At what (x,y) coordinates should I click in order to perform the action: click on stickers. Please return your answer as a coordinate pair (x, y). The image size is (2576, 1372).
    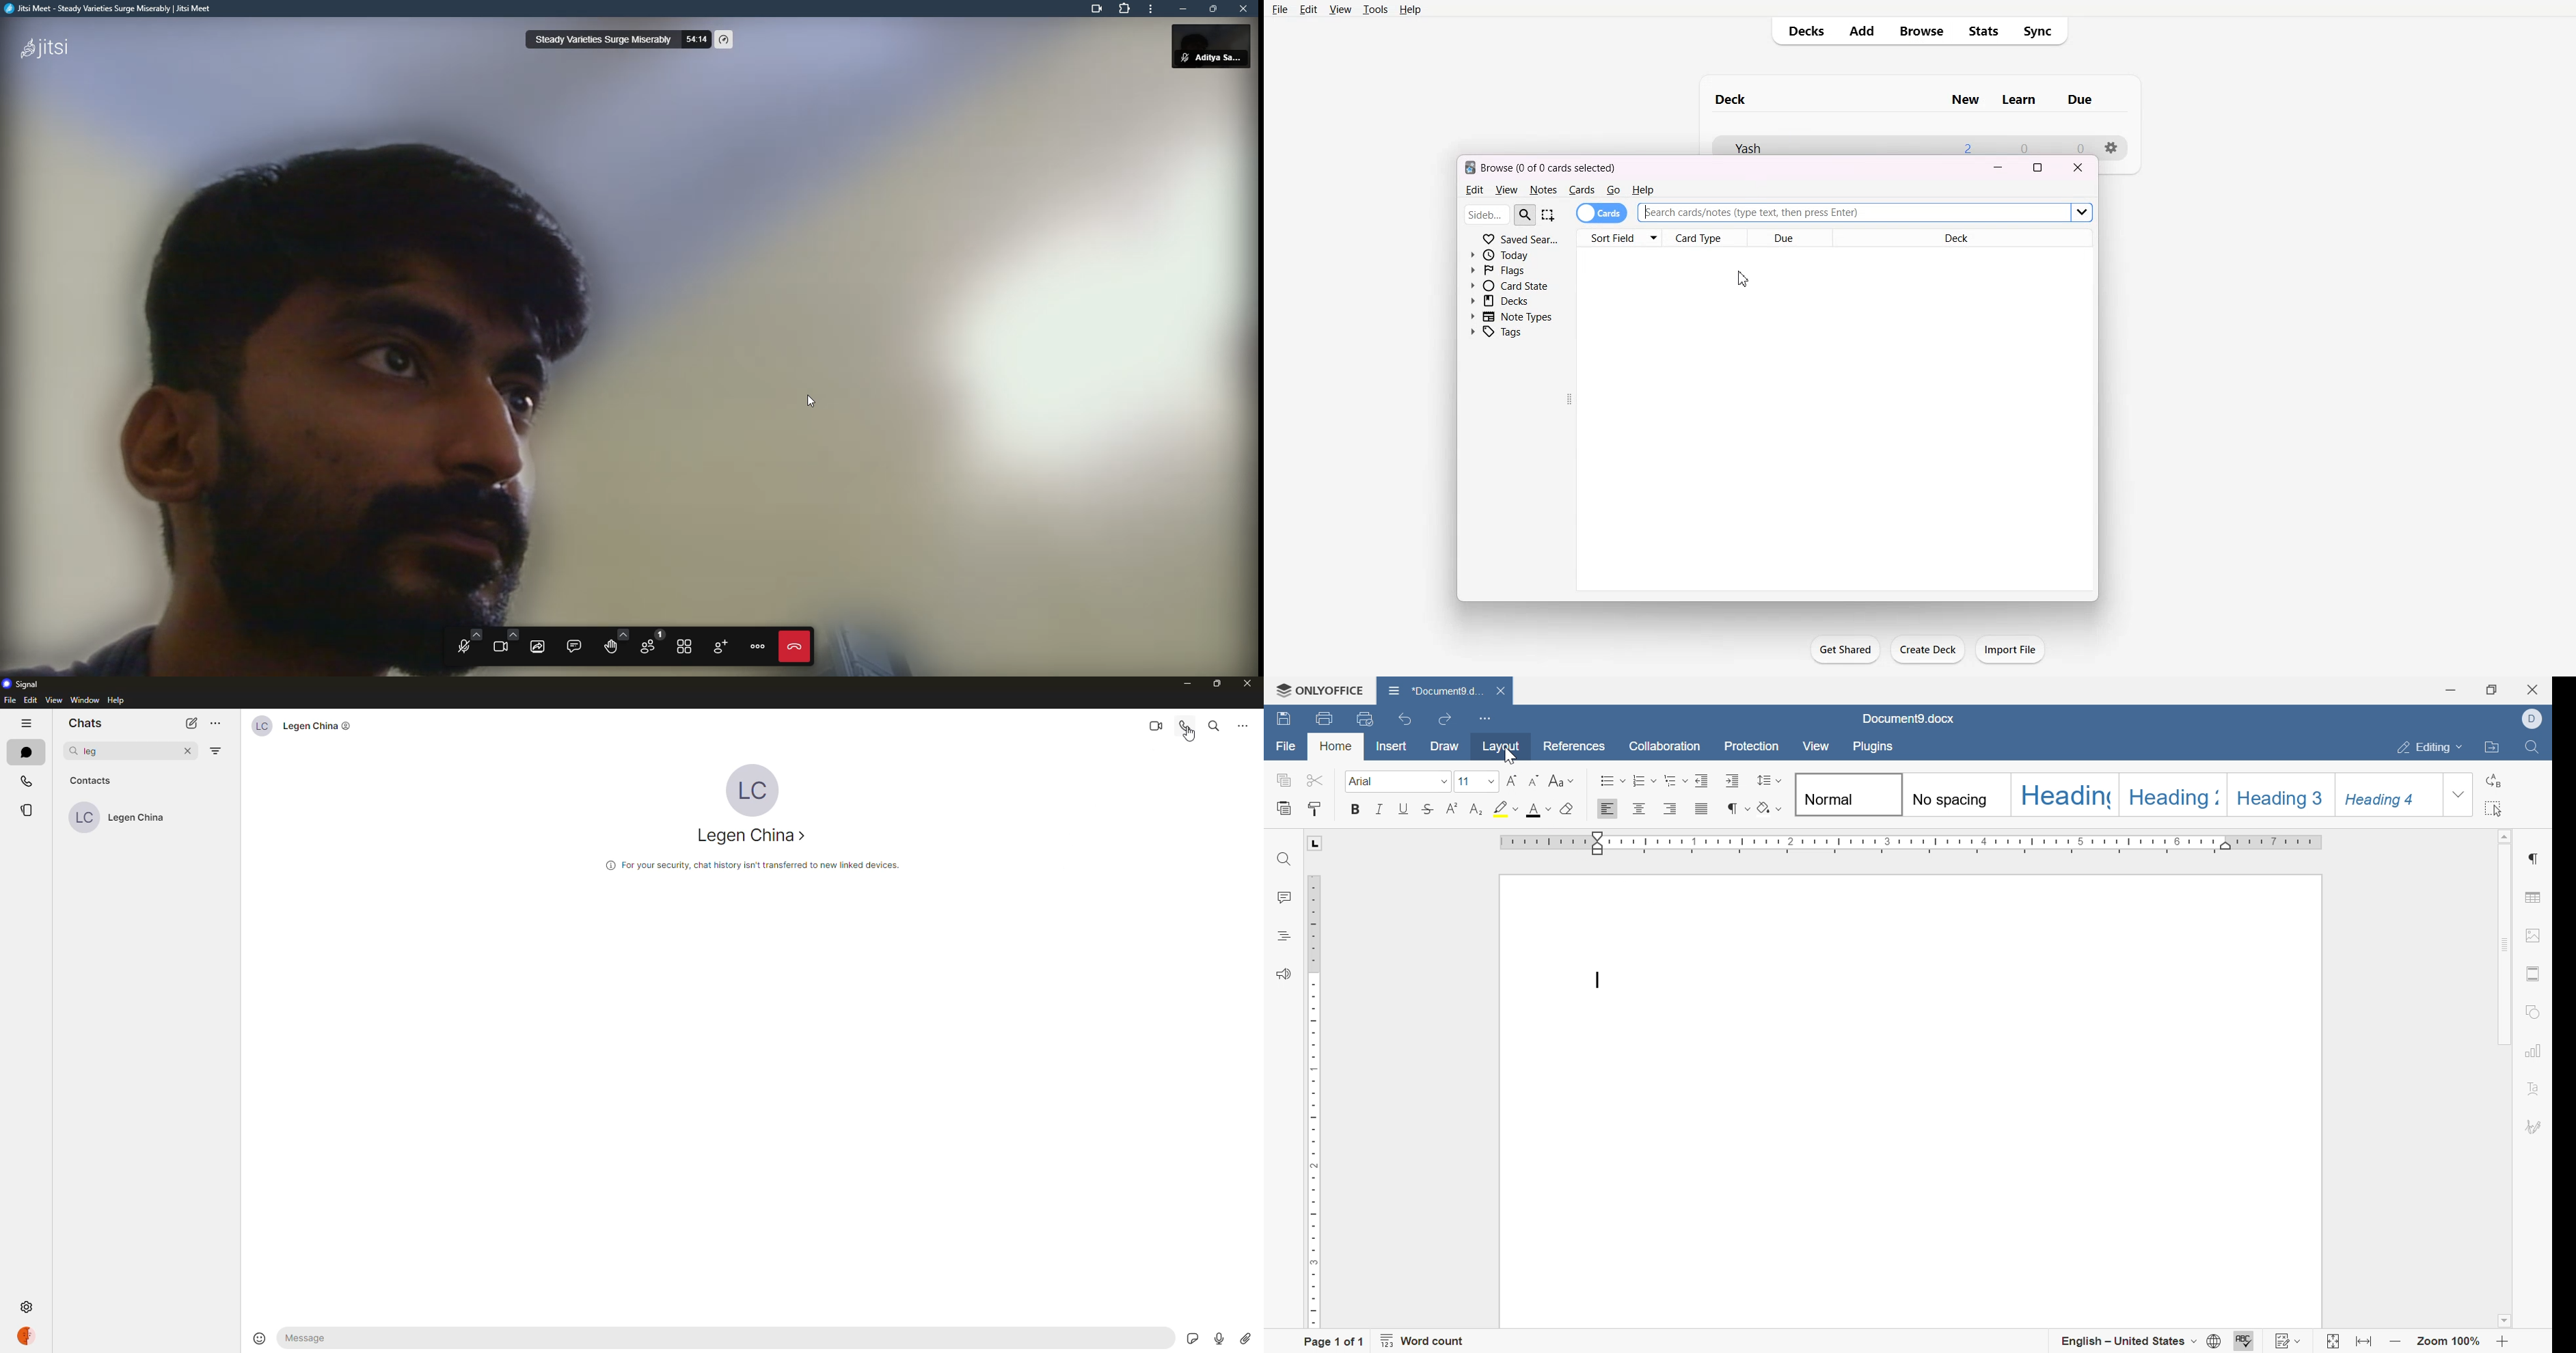
    Looking at the image, I should click on (1187, 1333).